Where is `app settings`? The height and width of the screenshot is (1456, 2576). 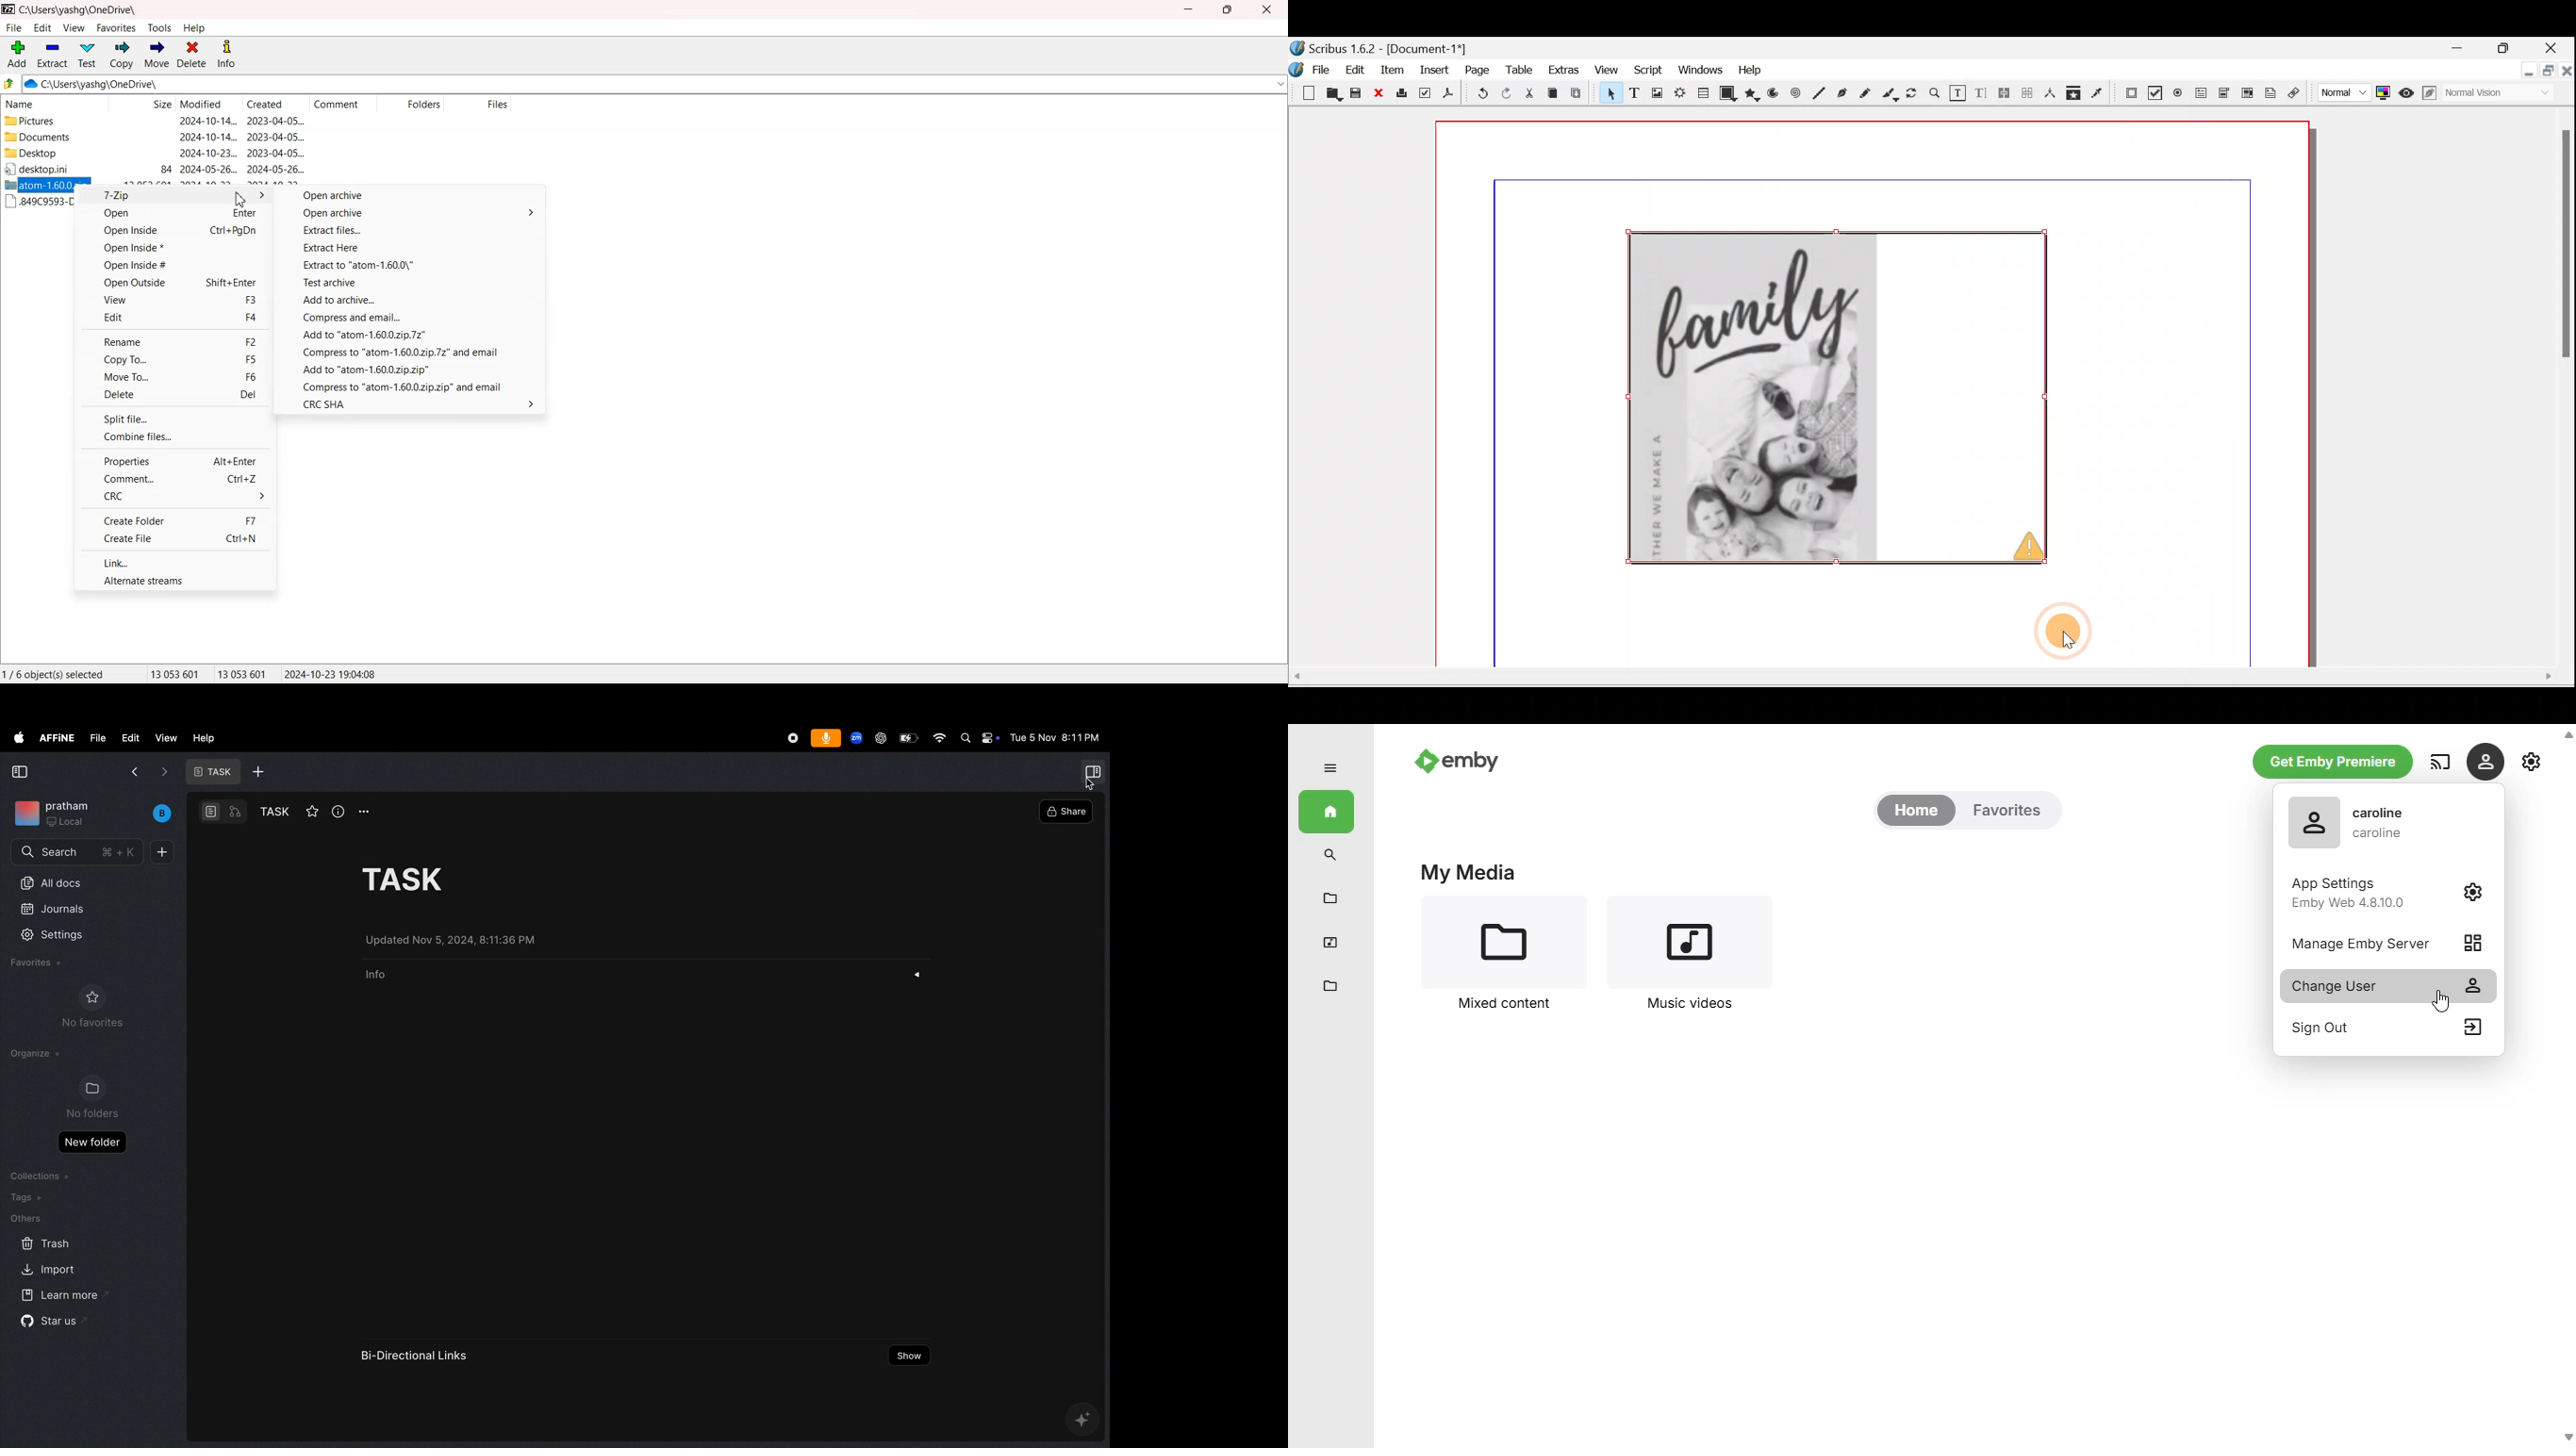
app settings is located at coordinates (2390, 892).